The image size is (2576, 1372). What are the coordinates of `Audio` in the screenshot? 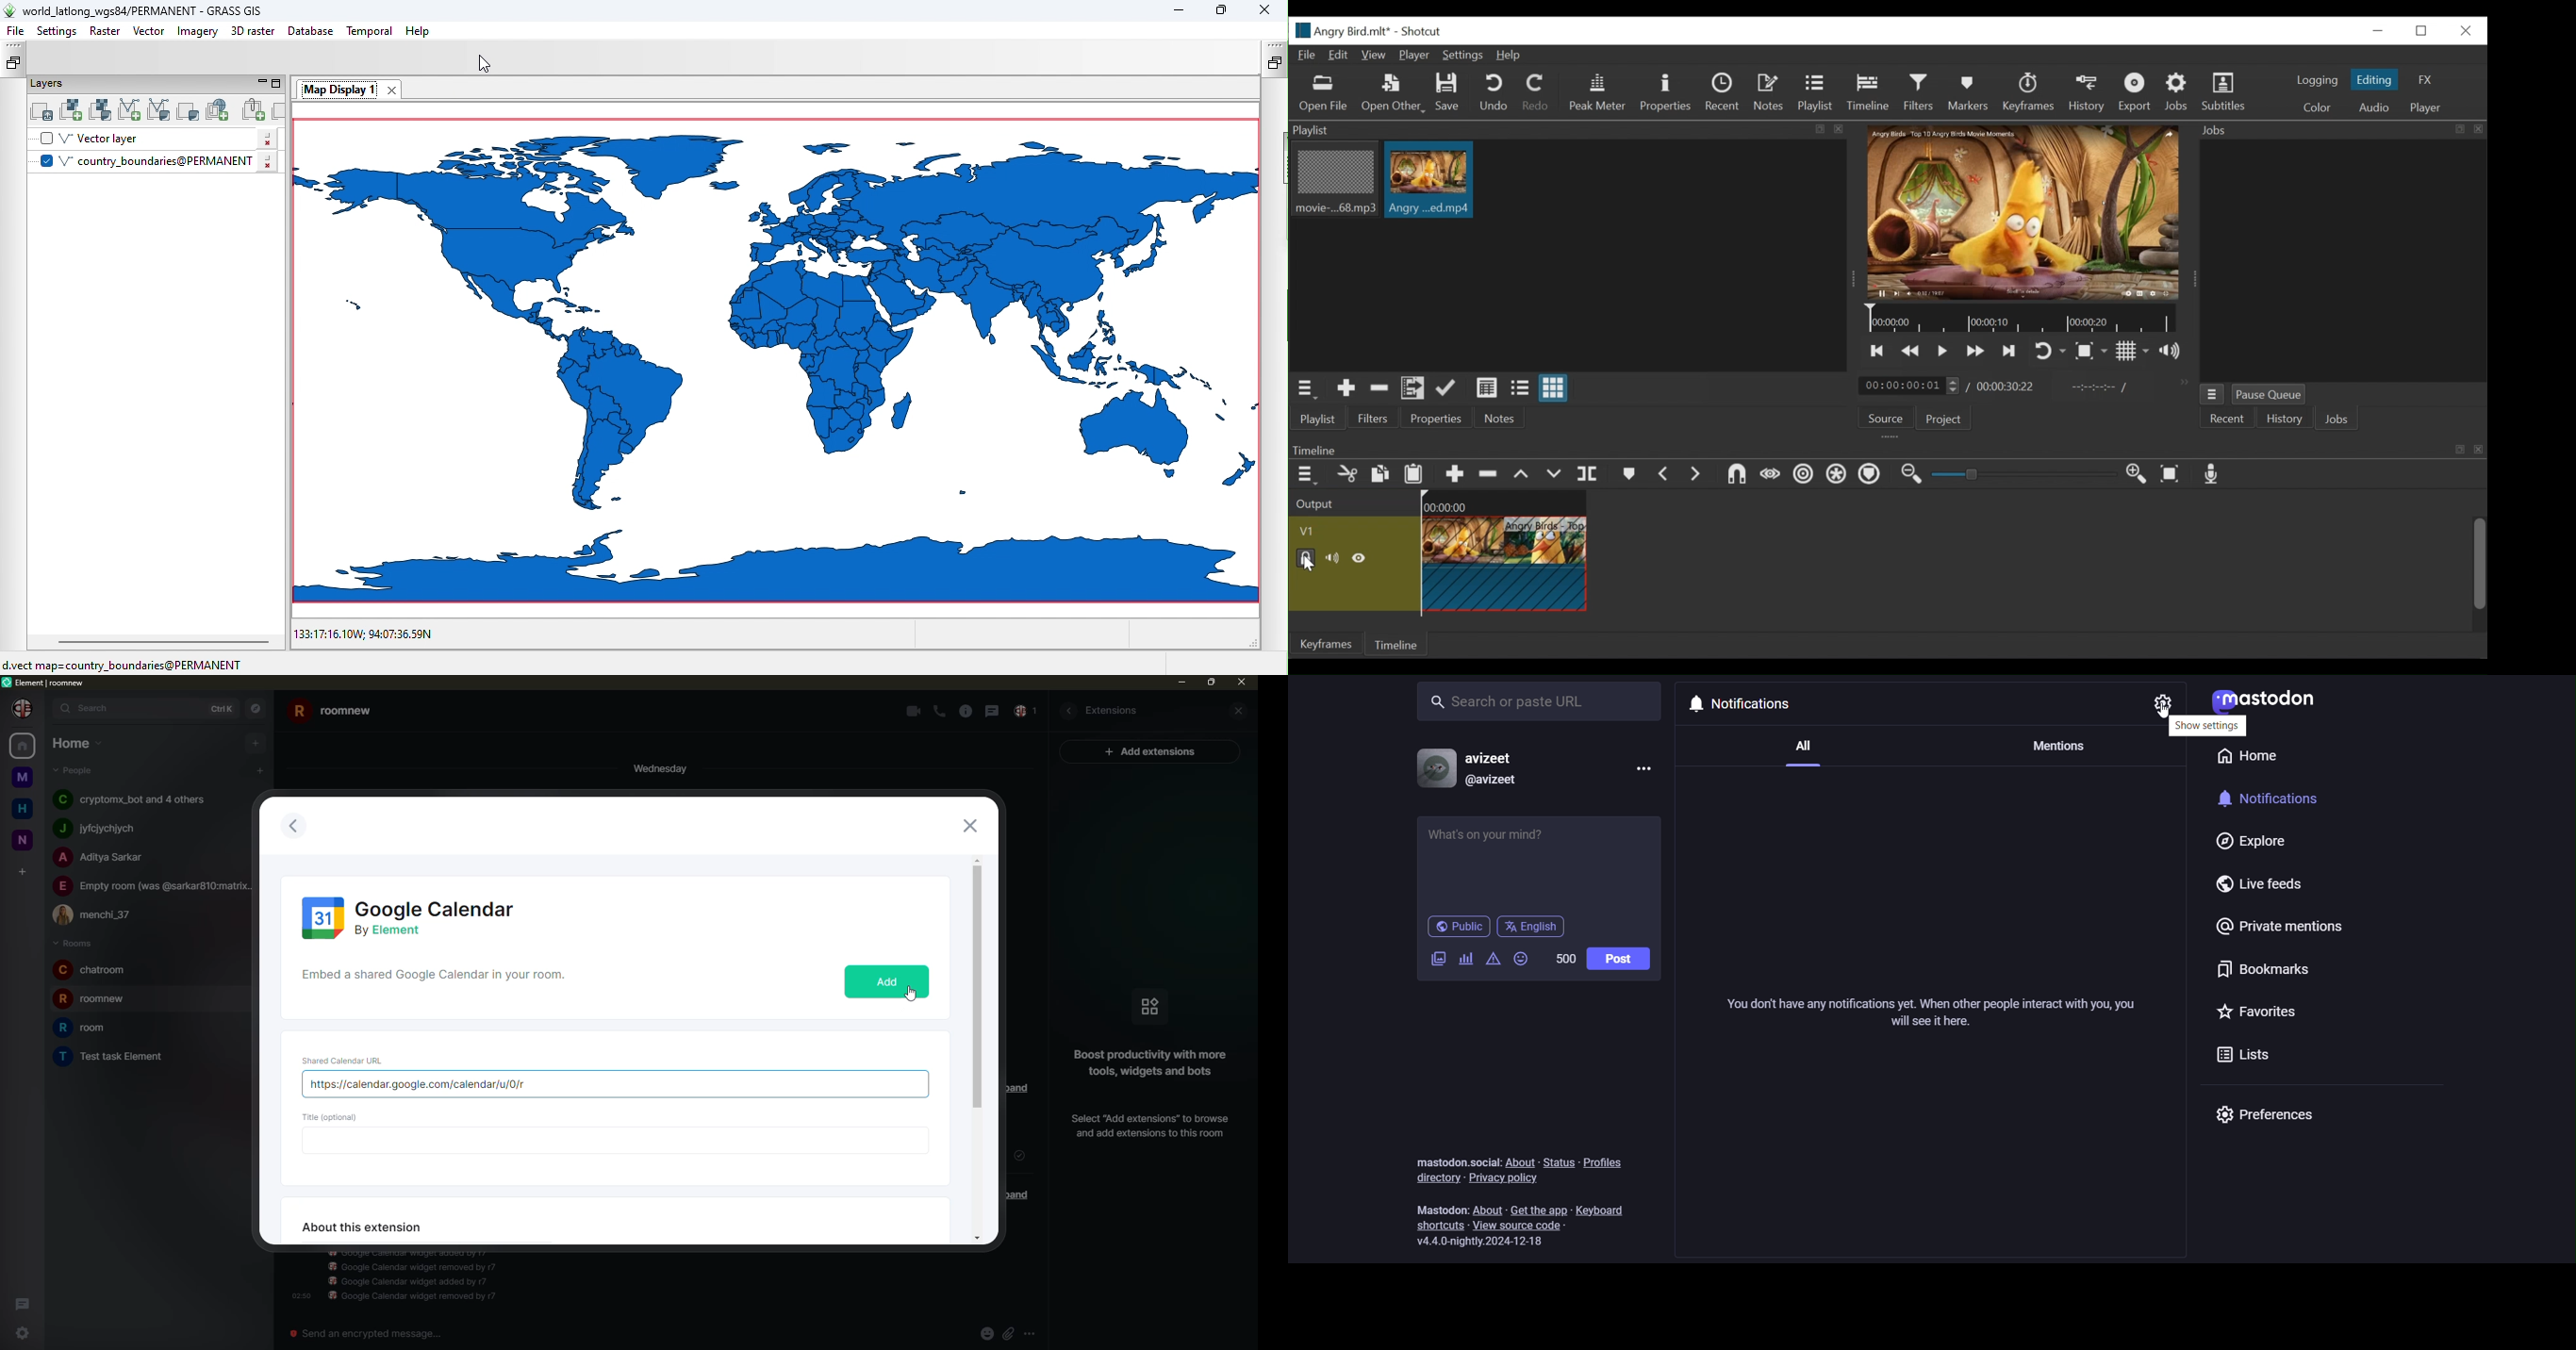 It's located at (2373, 107).